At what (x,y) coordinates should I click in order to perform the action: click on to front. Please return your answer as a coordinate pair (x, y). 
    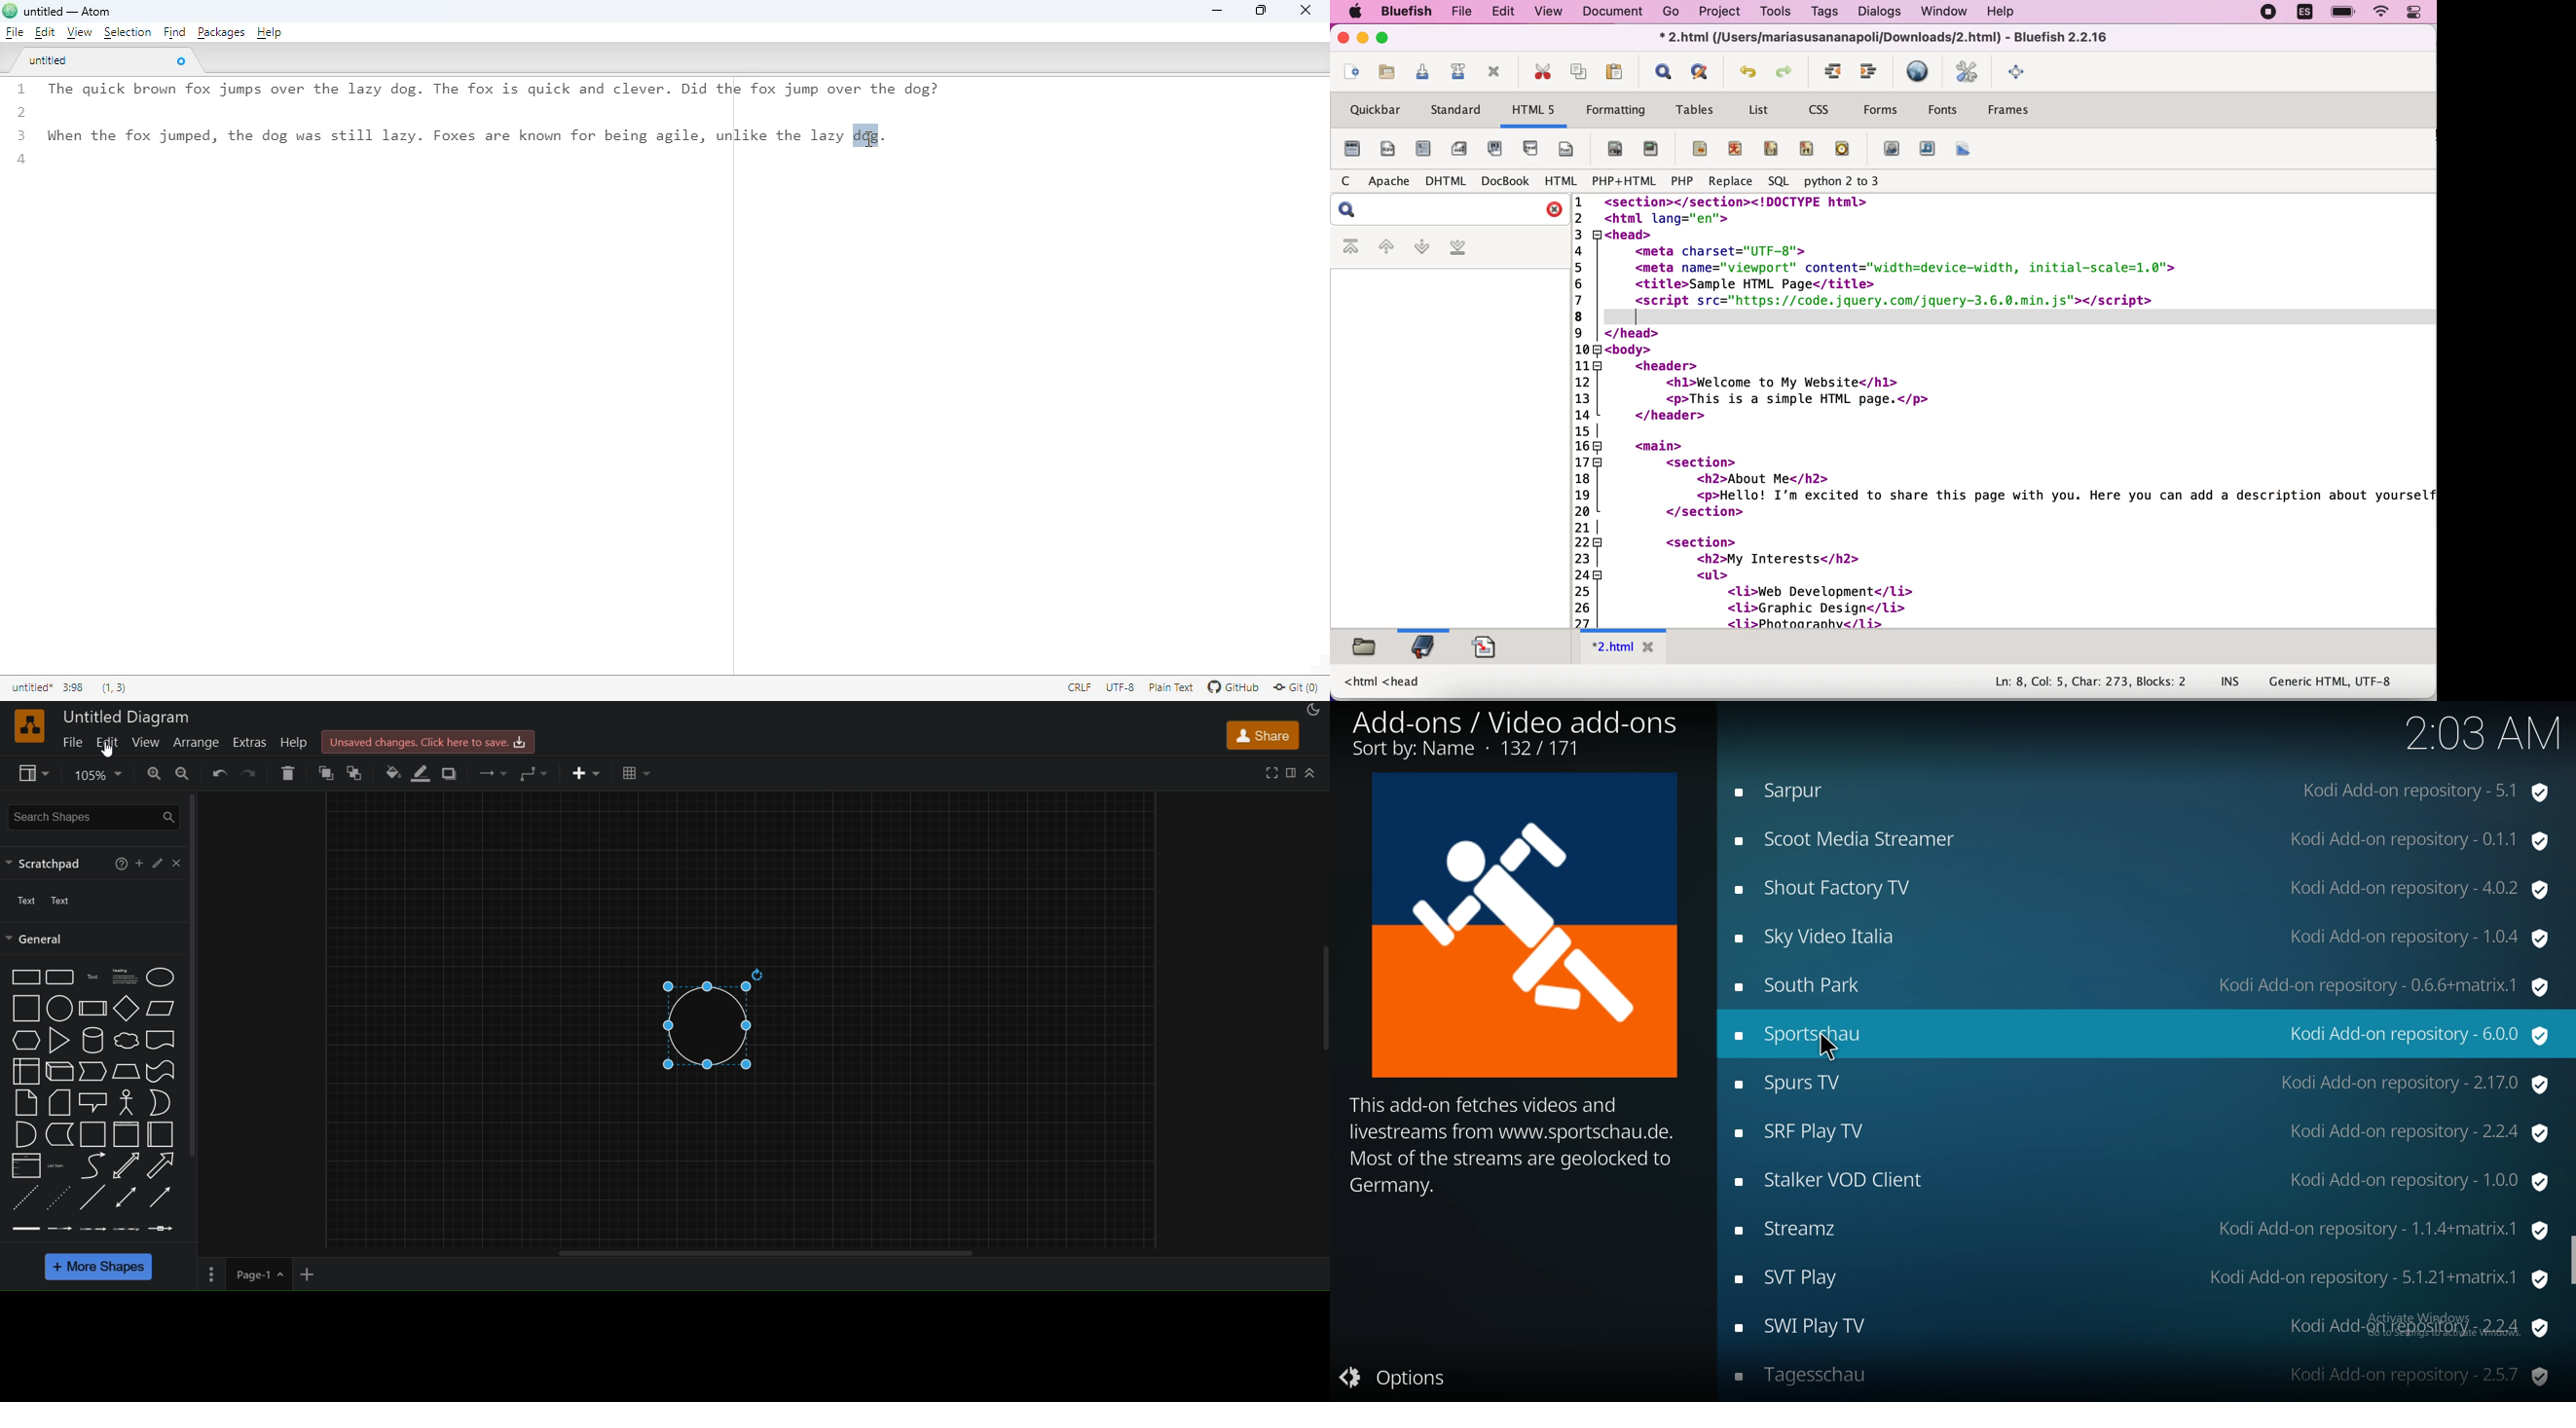
    Looking at the image, I should click on (325, 772).